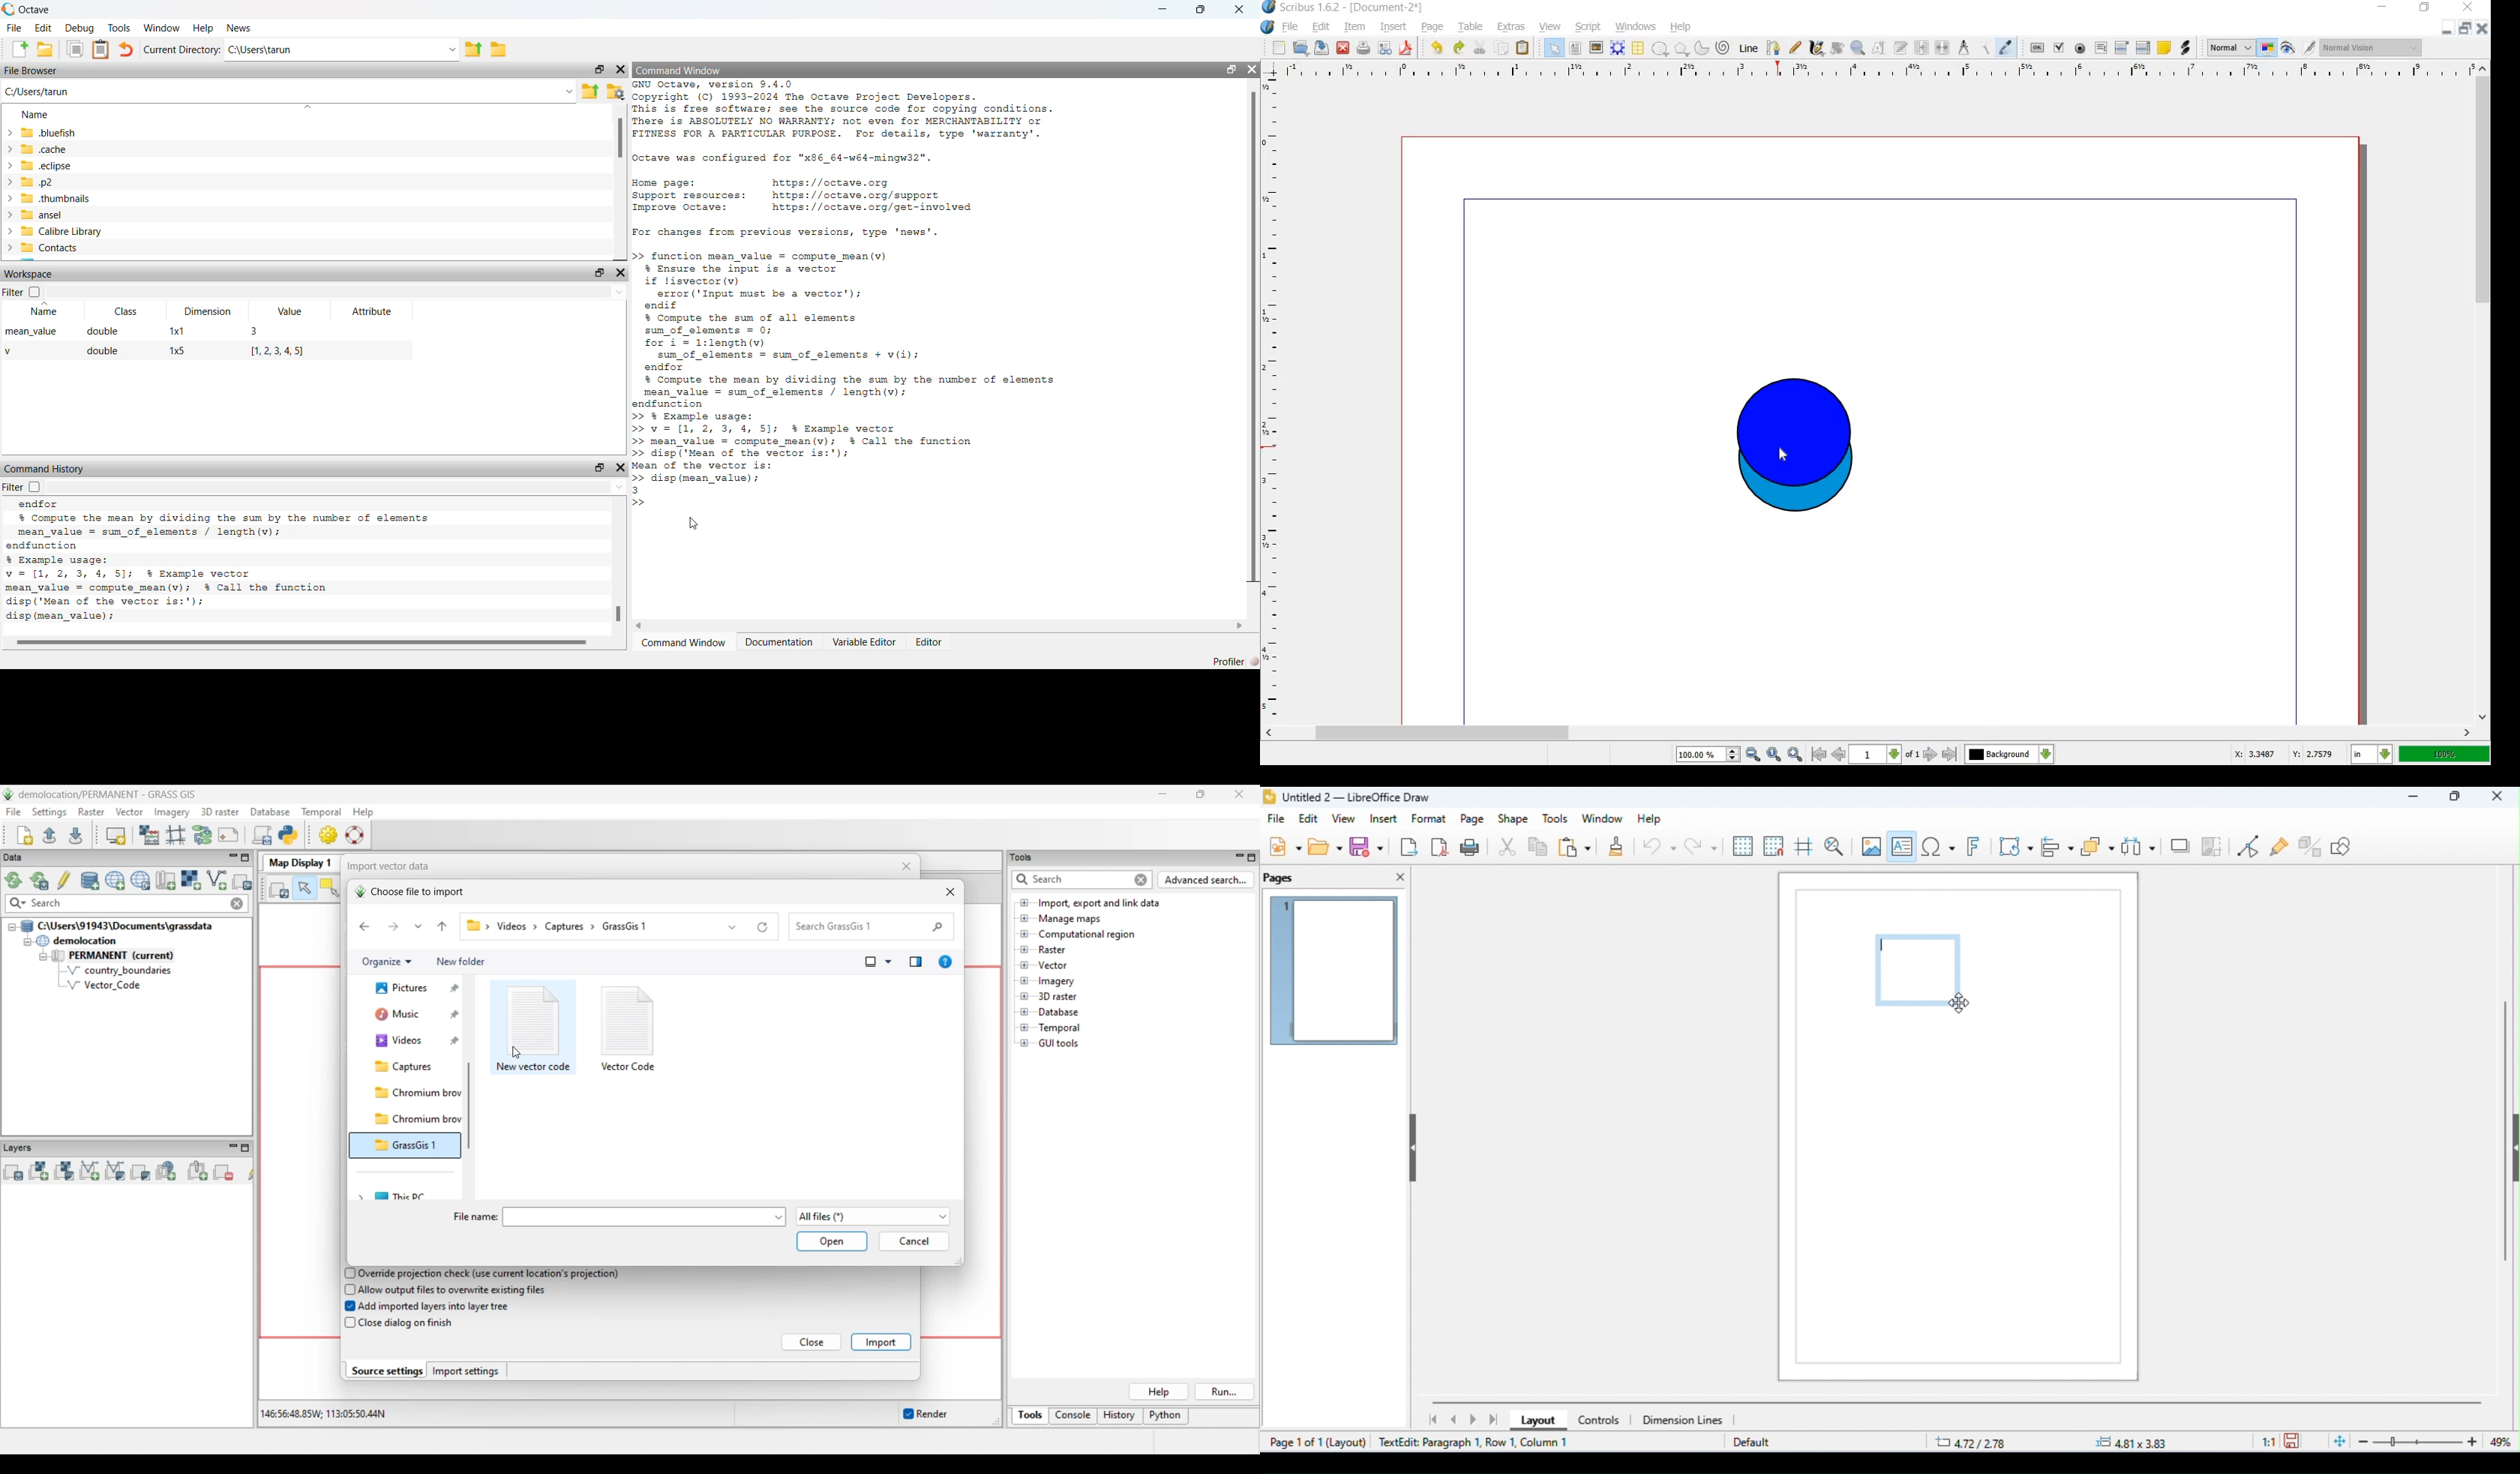  I want to click on calibre library, so click(62, 232).